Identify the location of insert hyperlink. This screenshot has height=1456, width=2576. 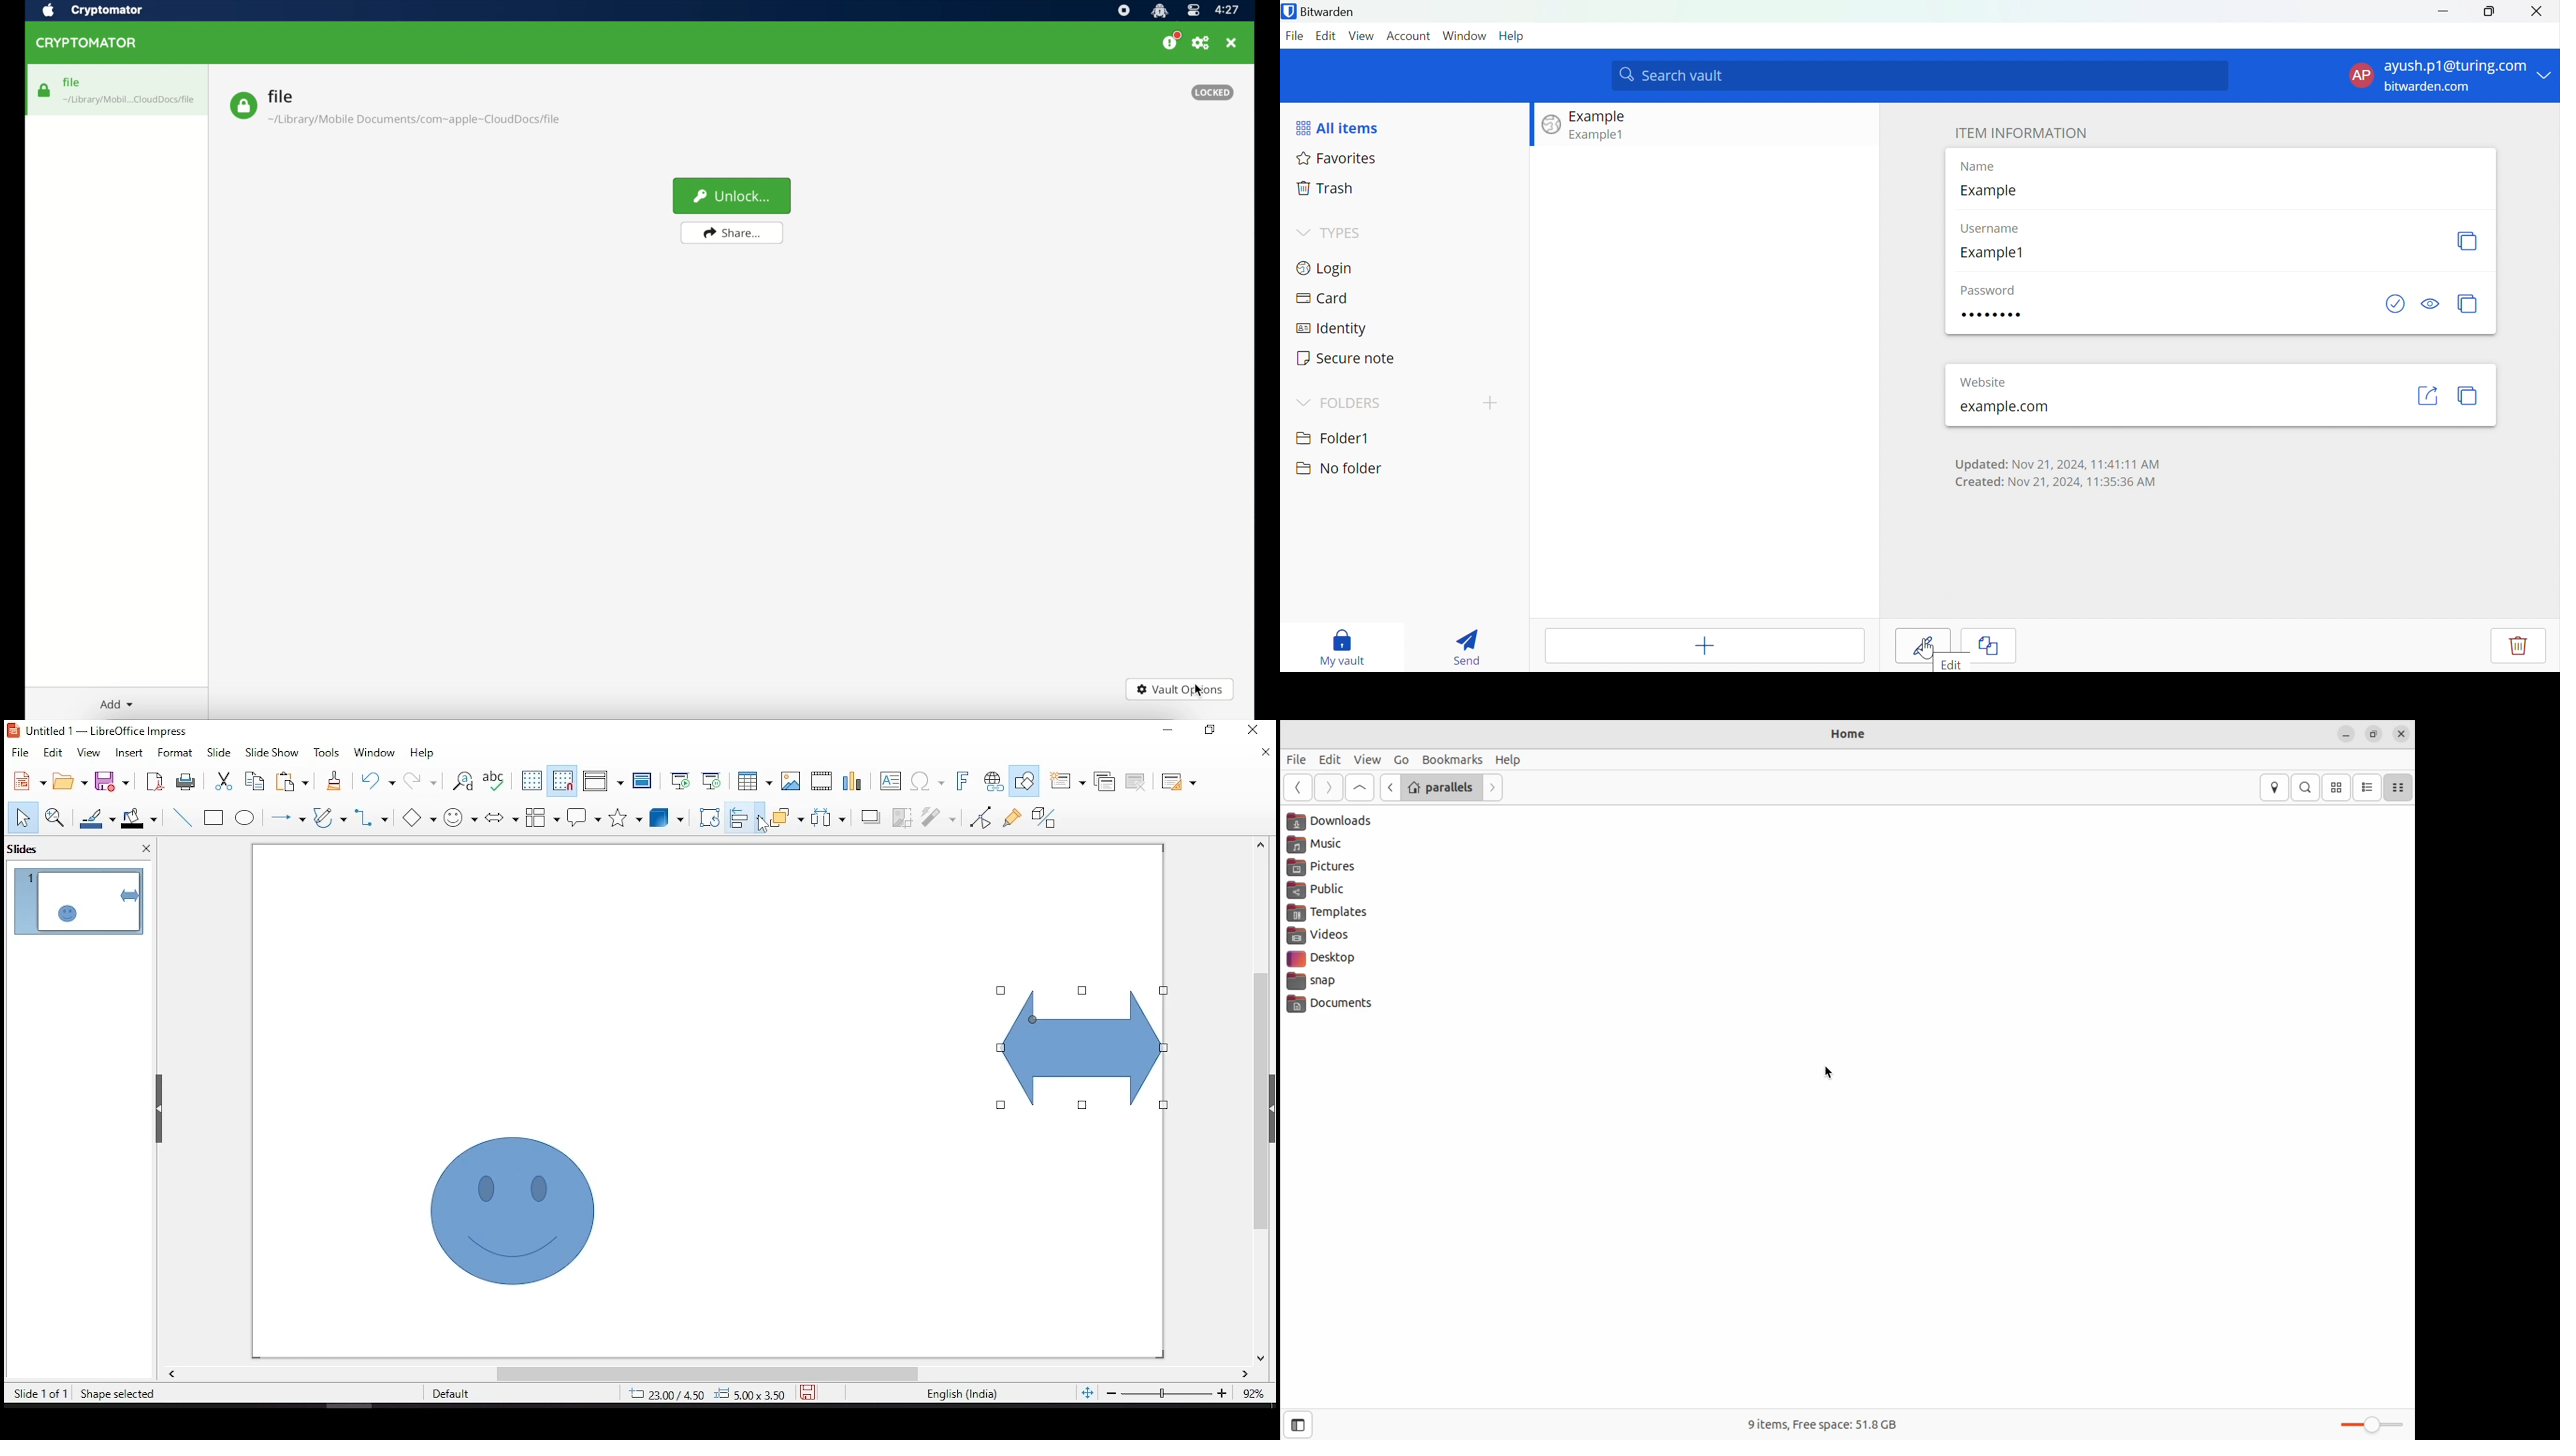
(993, 782).